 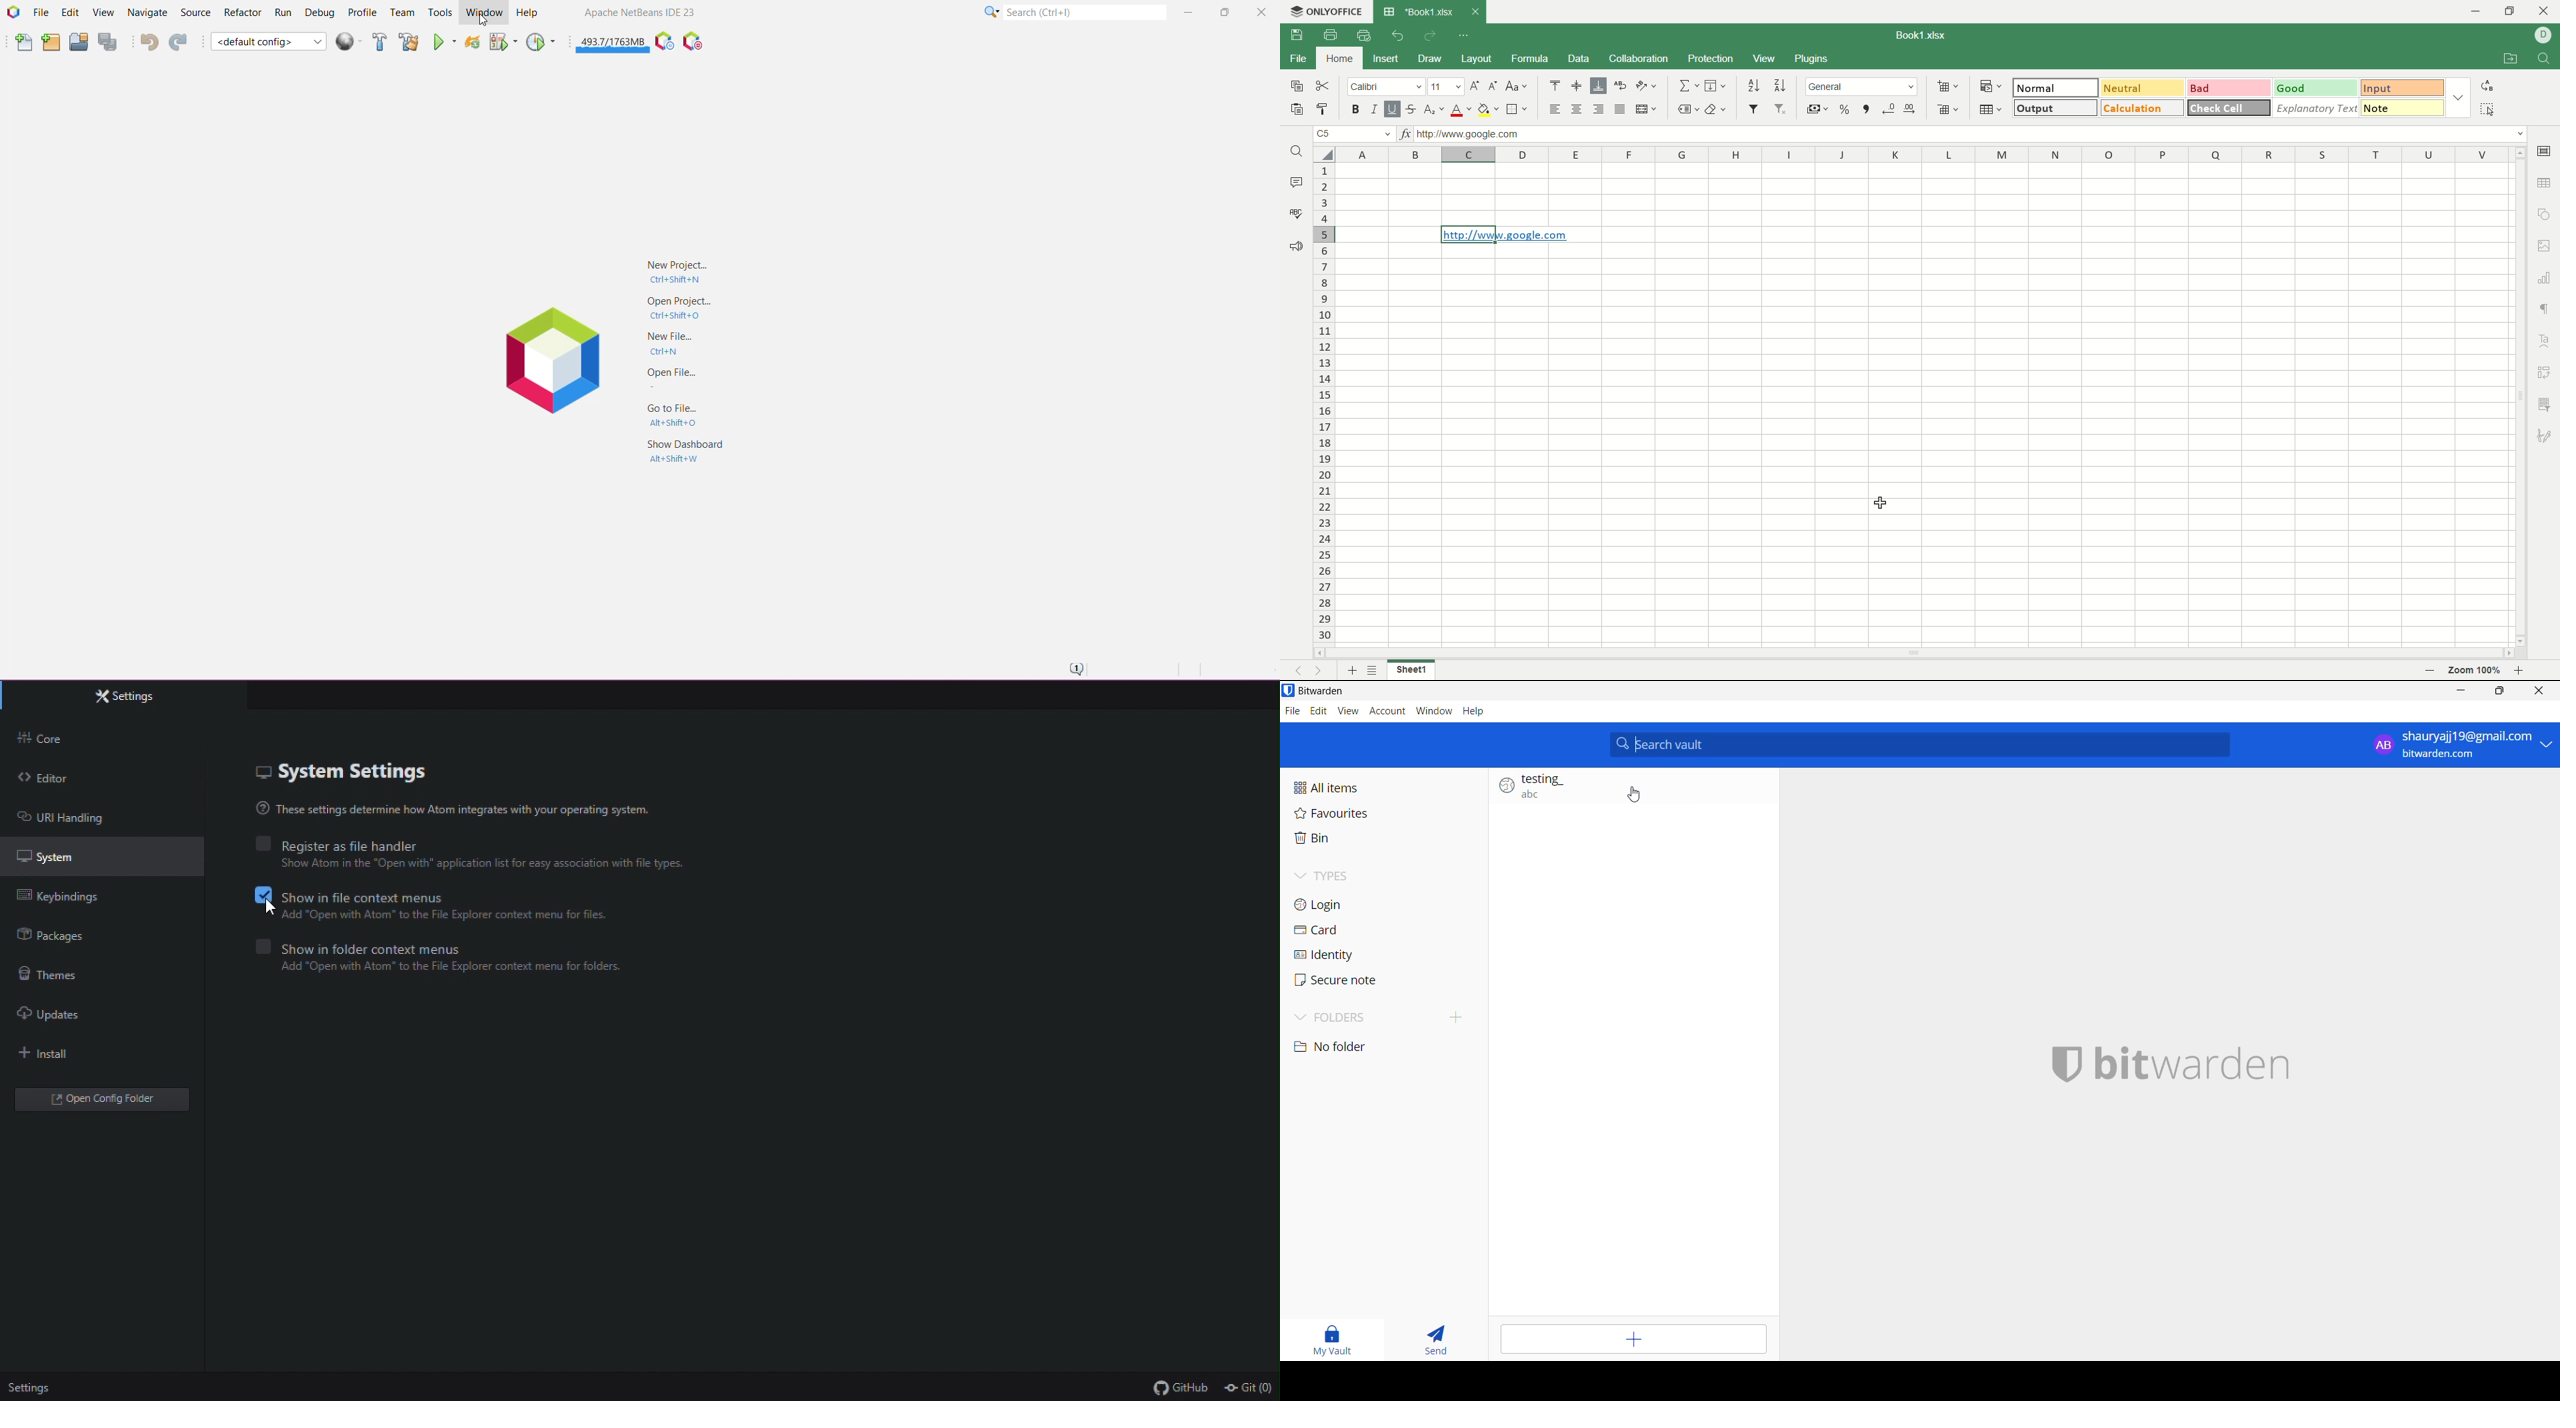 I want to click on plugins, so click(x=1813, y=59).